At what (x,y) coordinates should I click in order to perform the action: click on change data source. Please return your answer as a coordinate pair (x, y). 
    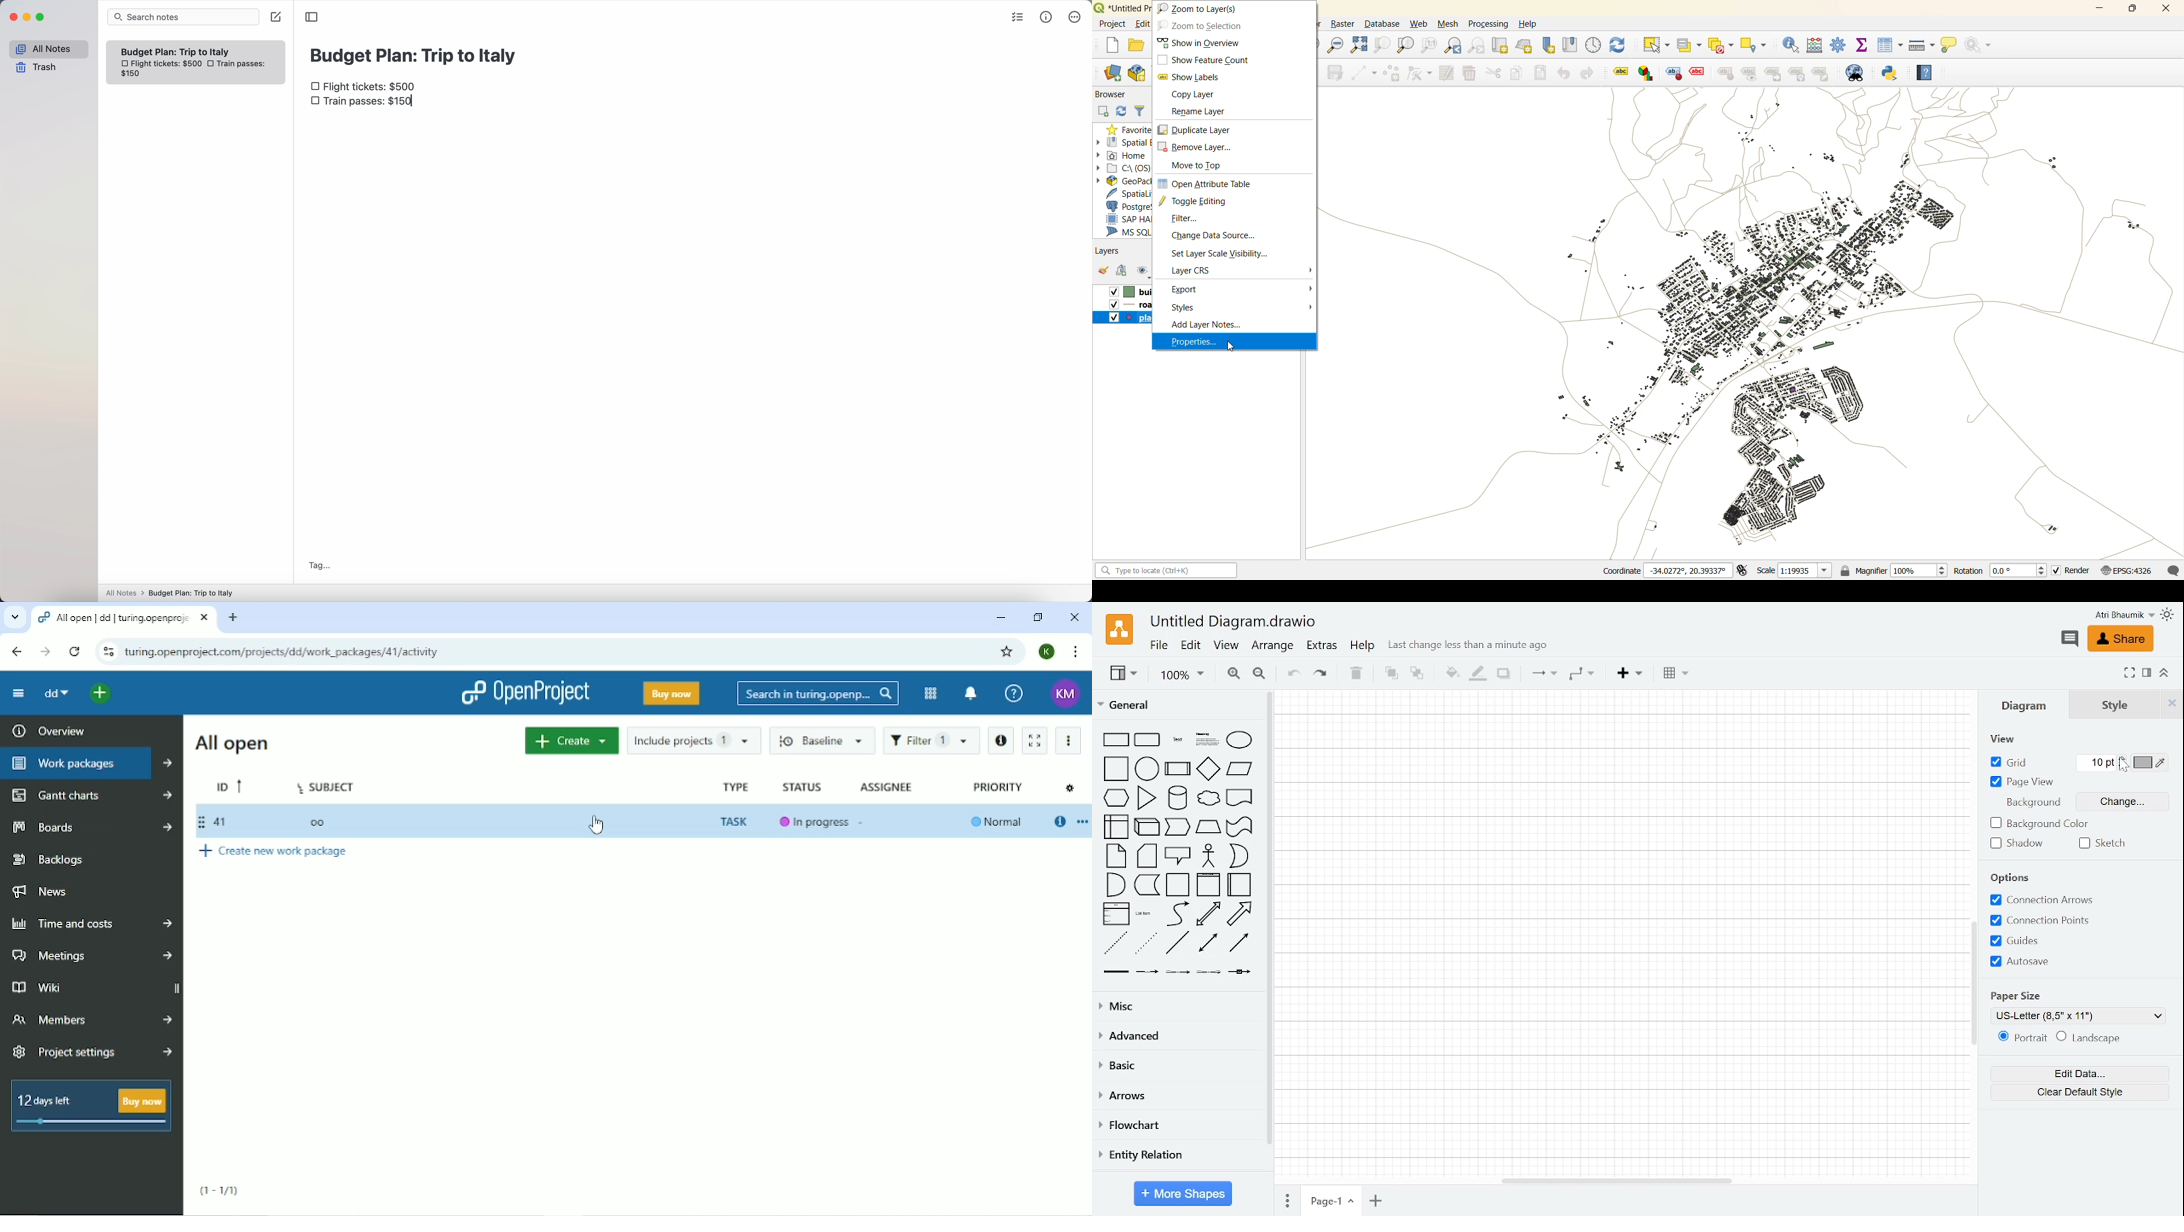
    Looking at the image, I should click on (1212, 235).